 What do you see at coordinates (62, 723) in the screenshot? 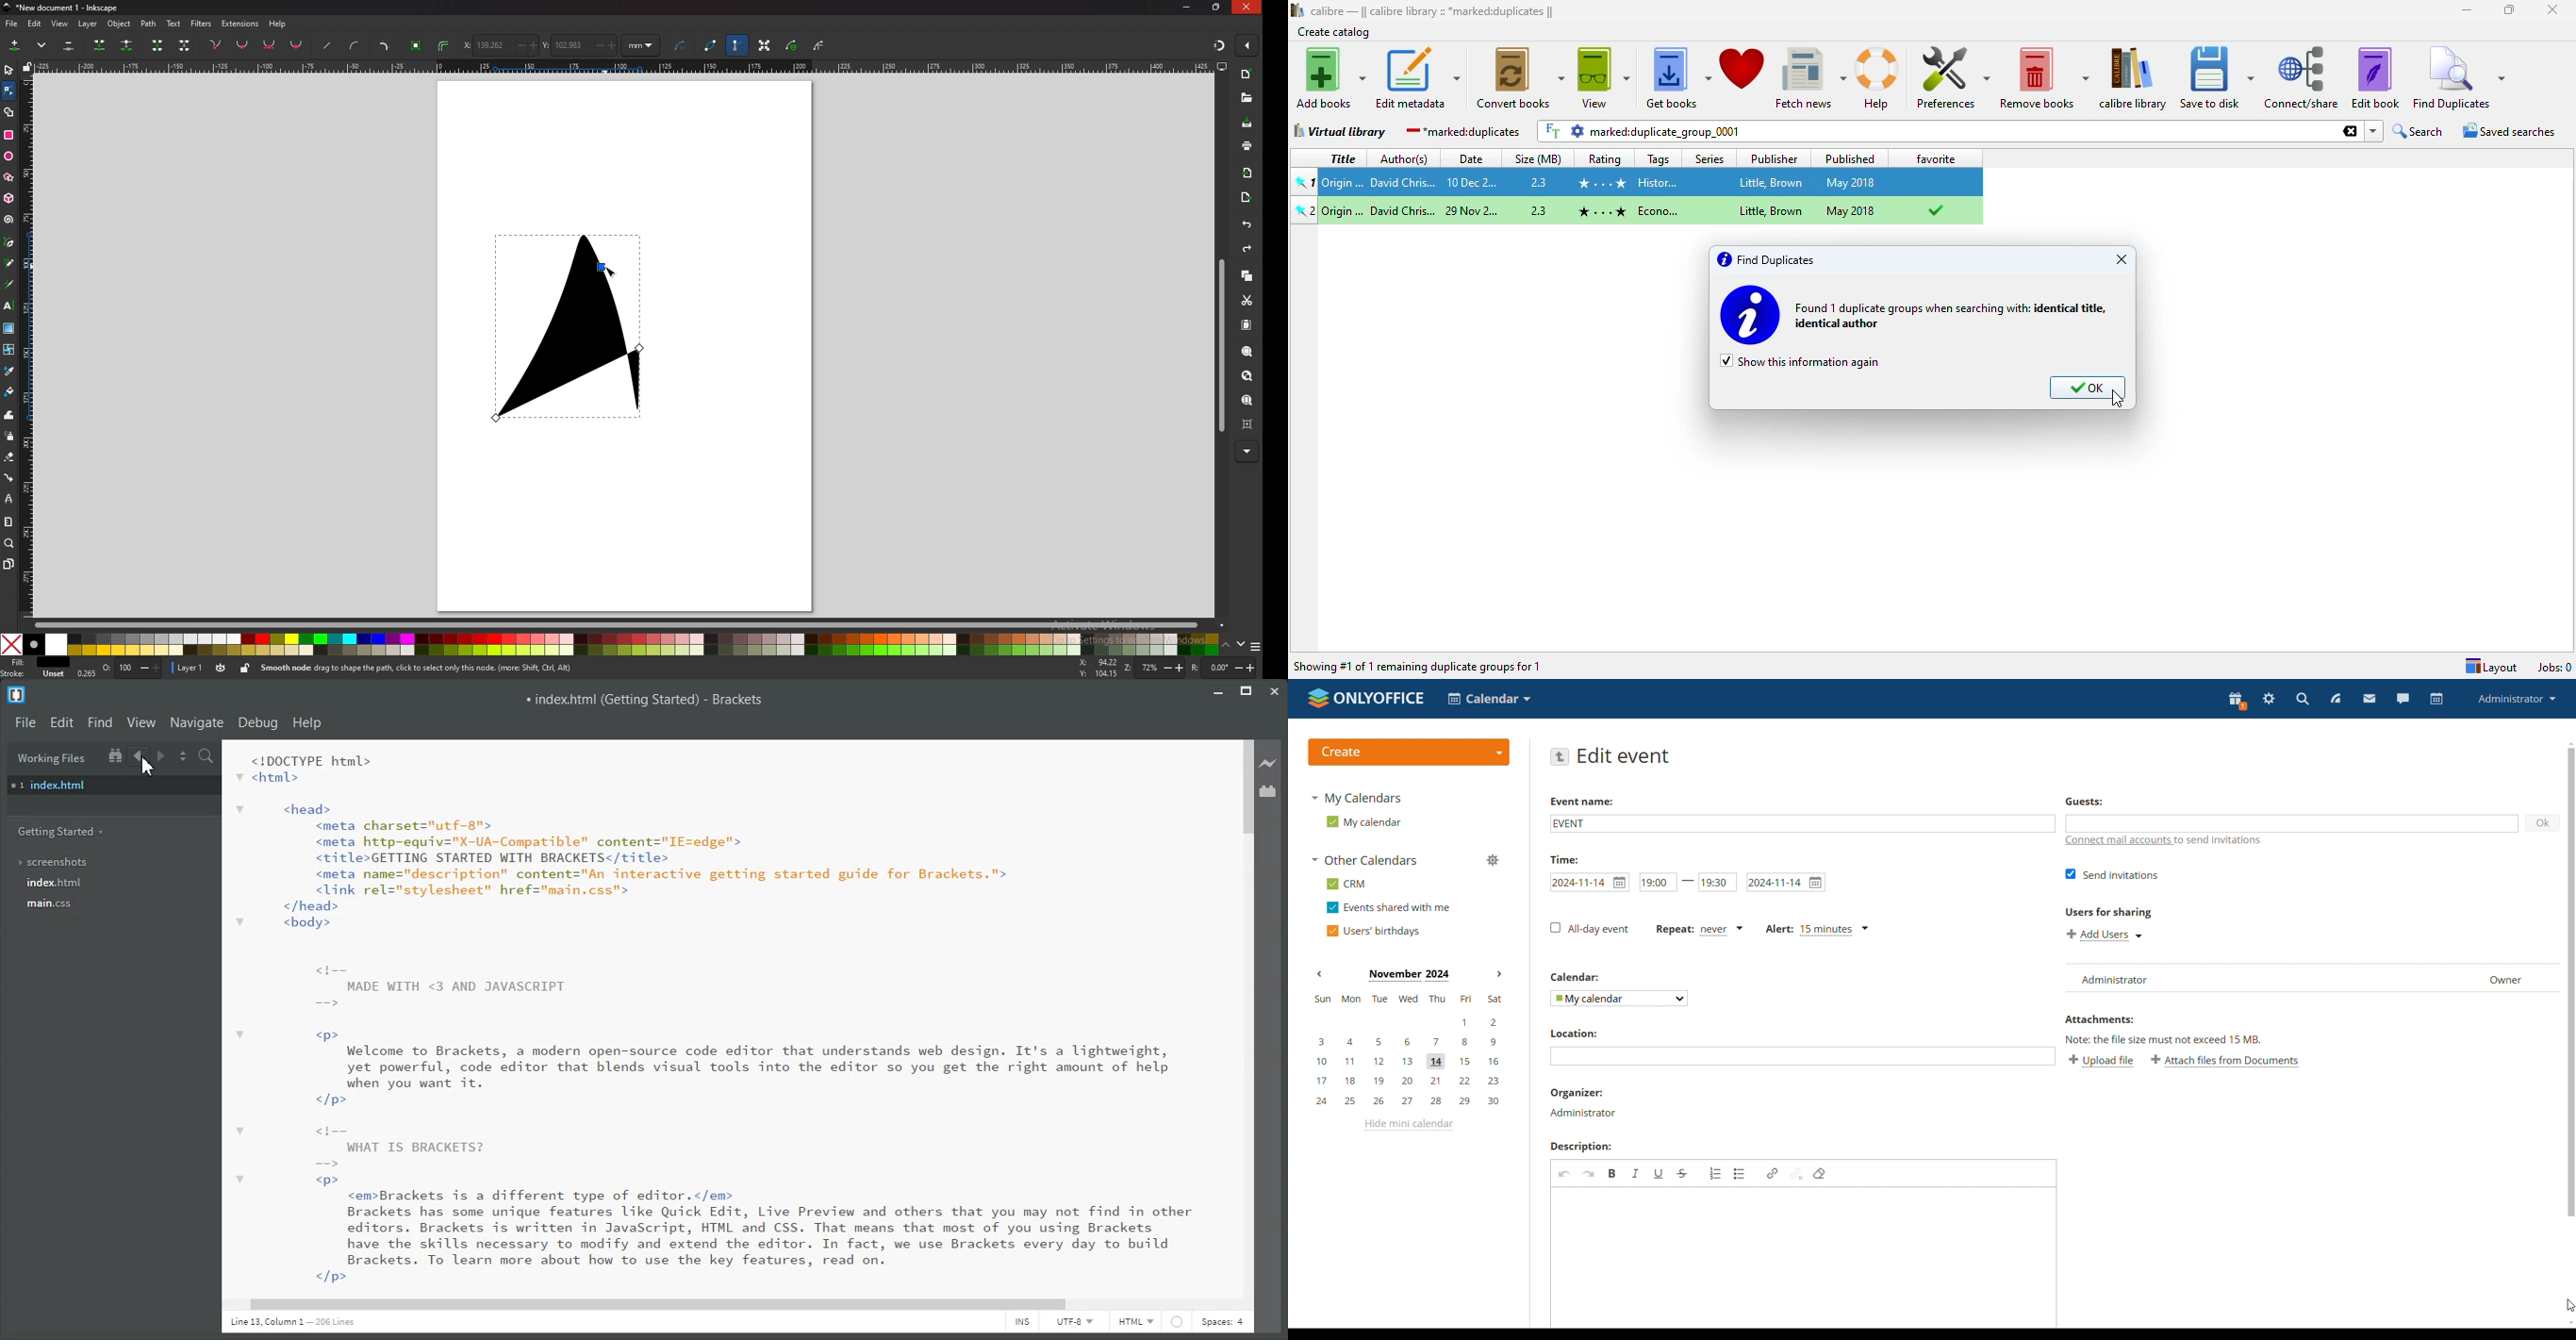
I see `Edit` at bounding box center [62, 723].